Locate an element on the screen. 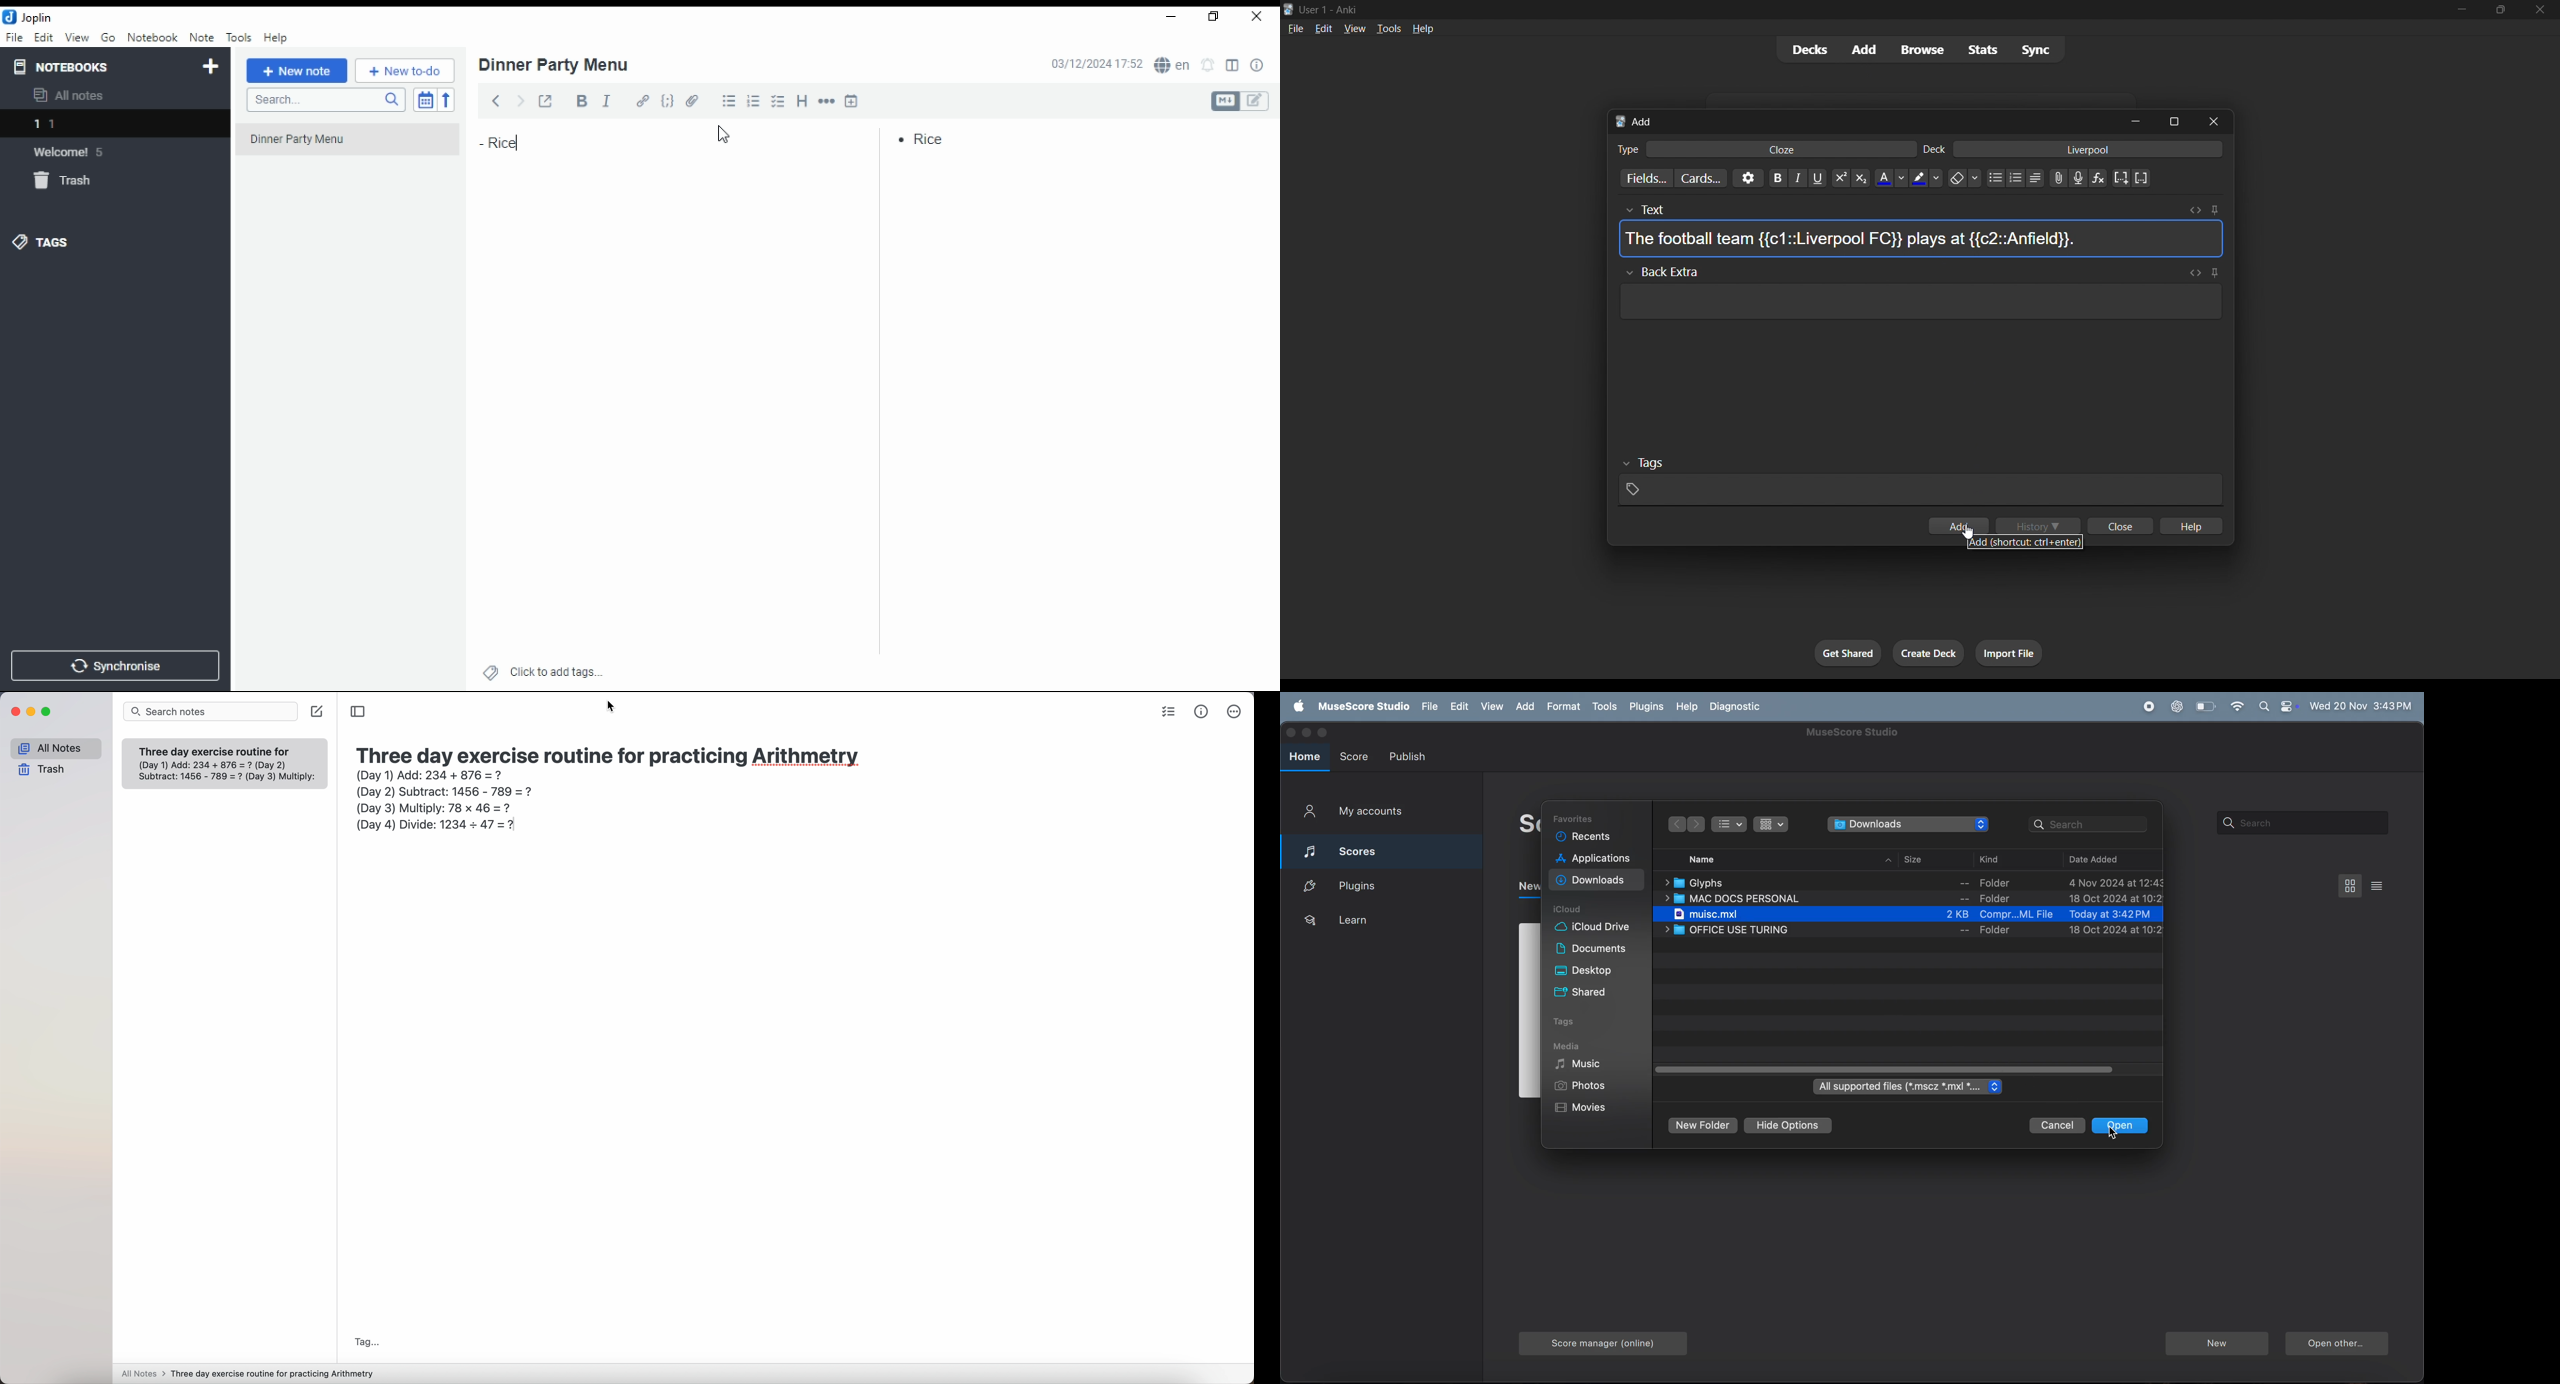  click to add tags is located at coordinates (554, 671).